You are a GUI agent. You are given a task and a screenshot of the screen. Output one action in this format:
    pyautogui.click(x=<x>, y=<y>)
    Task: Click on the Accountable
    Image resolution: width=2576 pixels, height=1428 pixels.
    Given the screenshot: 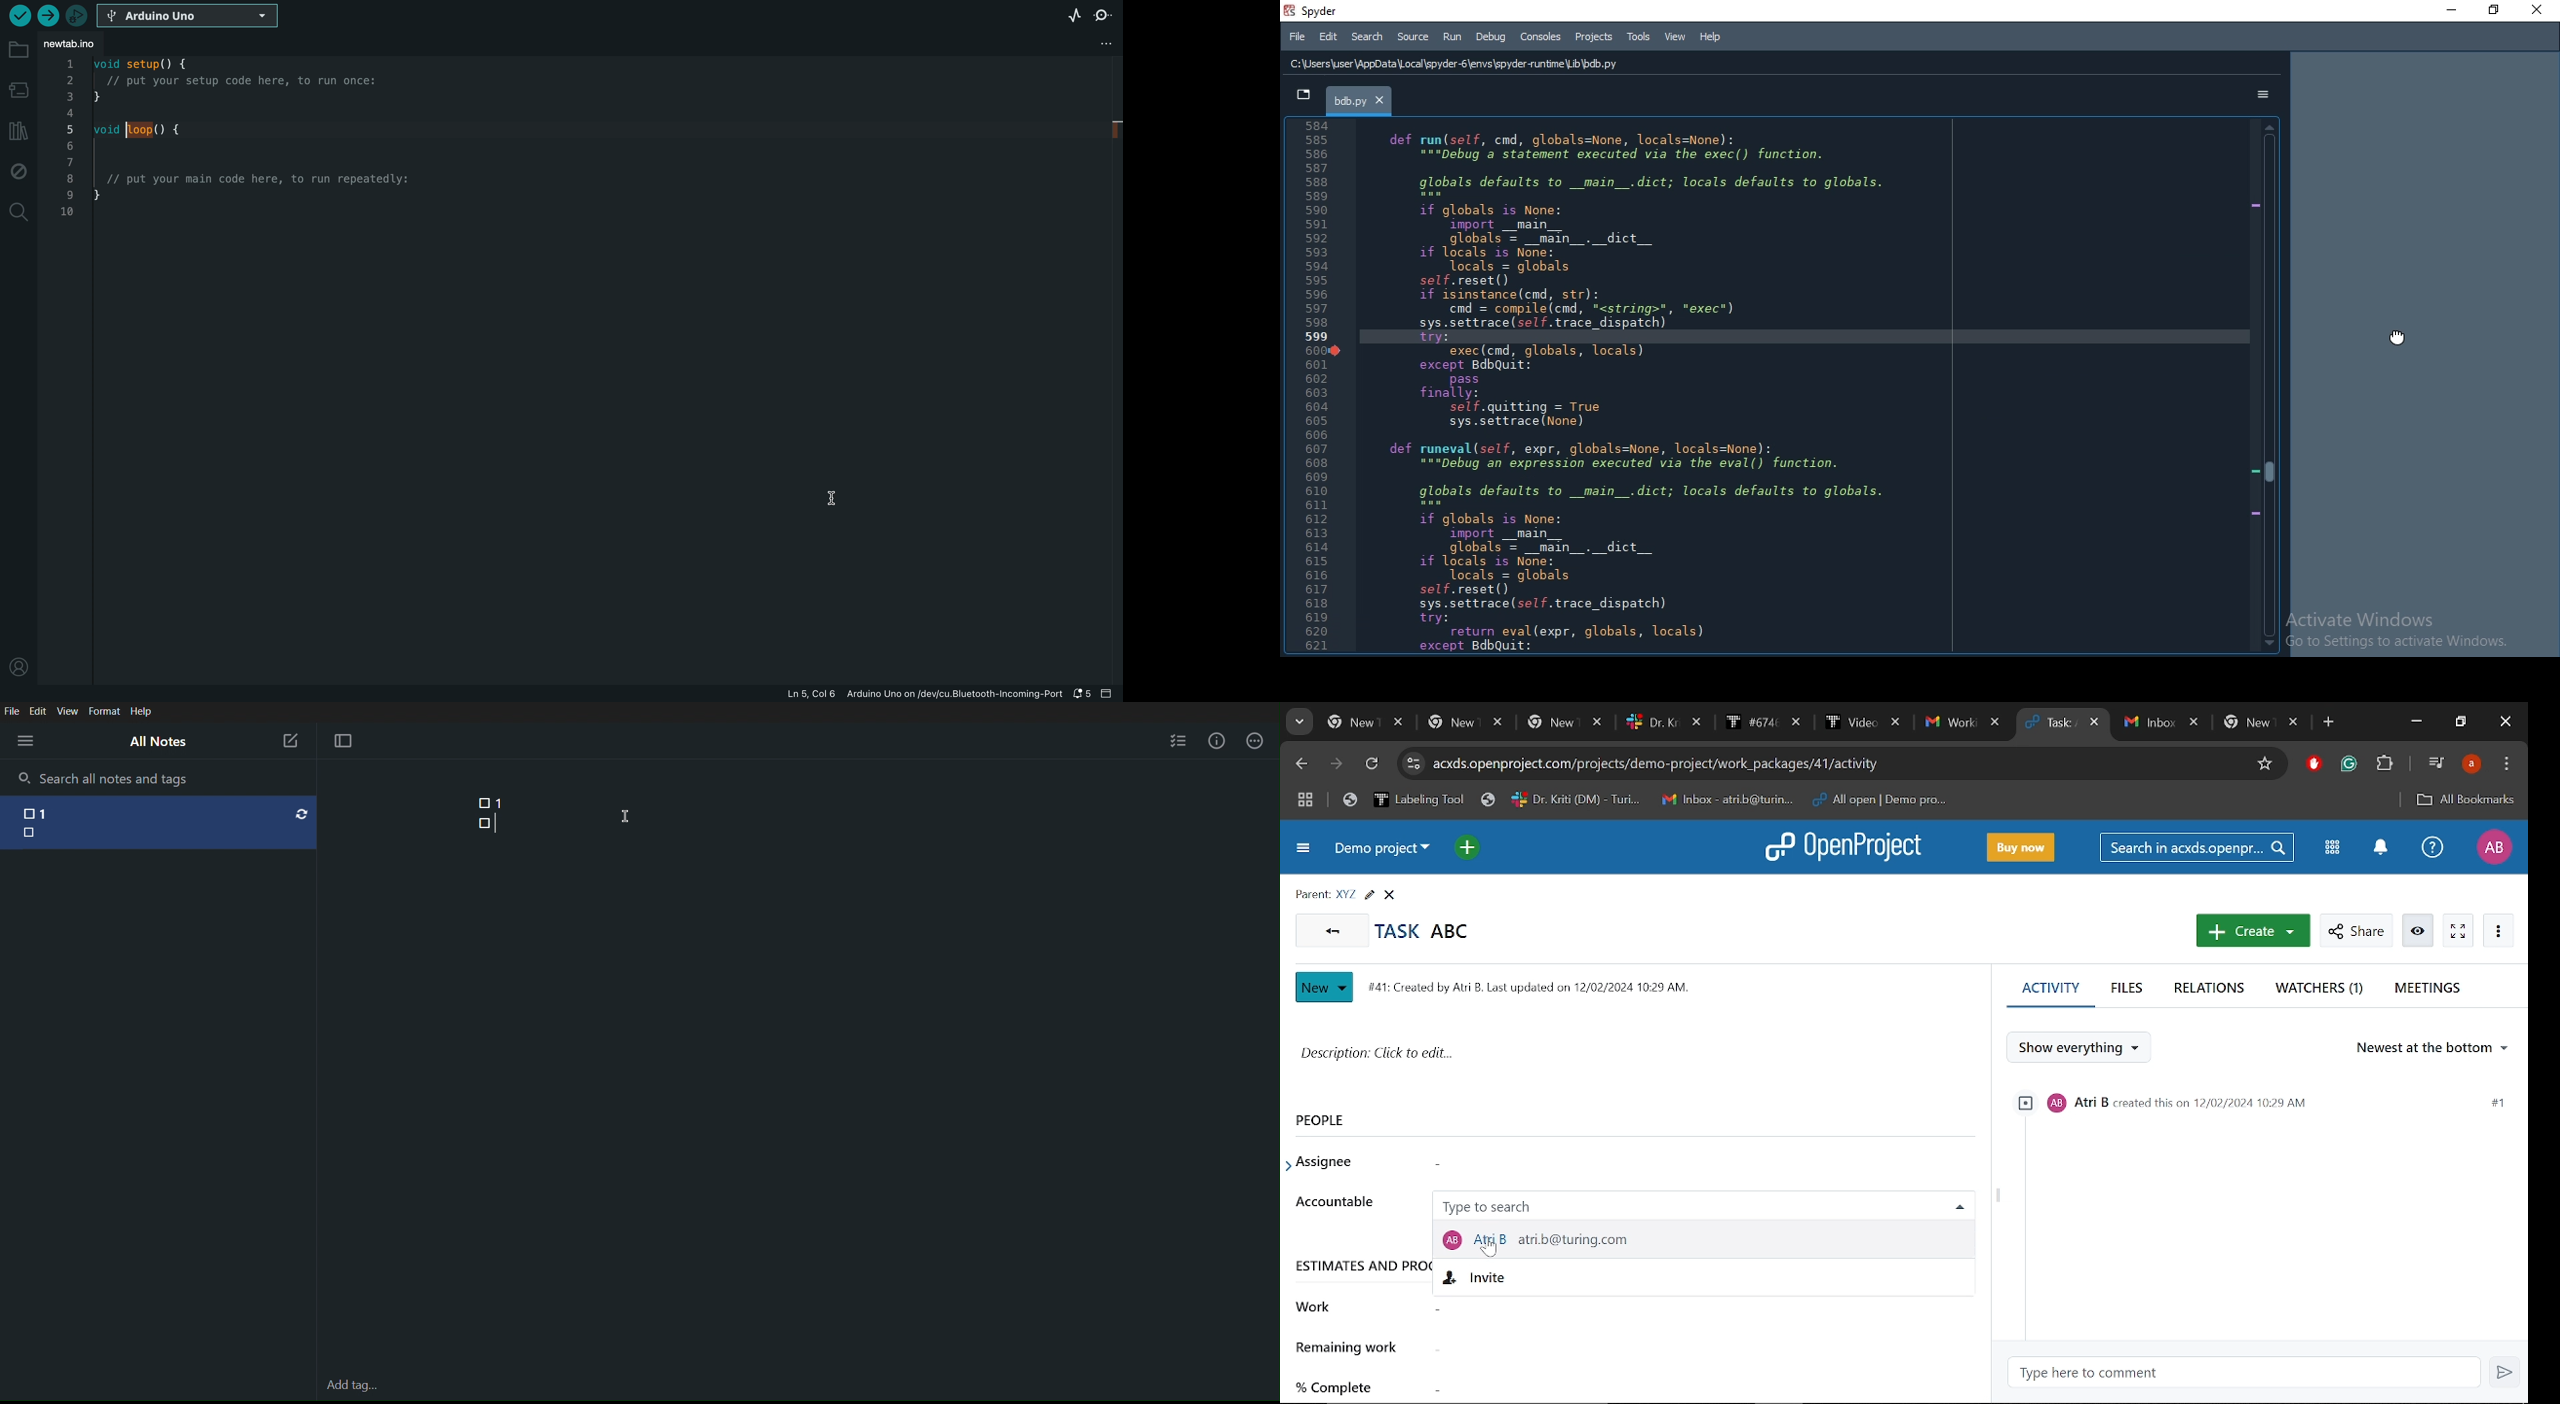 What is the action you would take?
    pyautogui.click(x=1594, y=1204)
    